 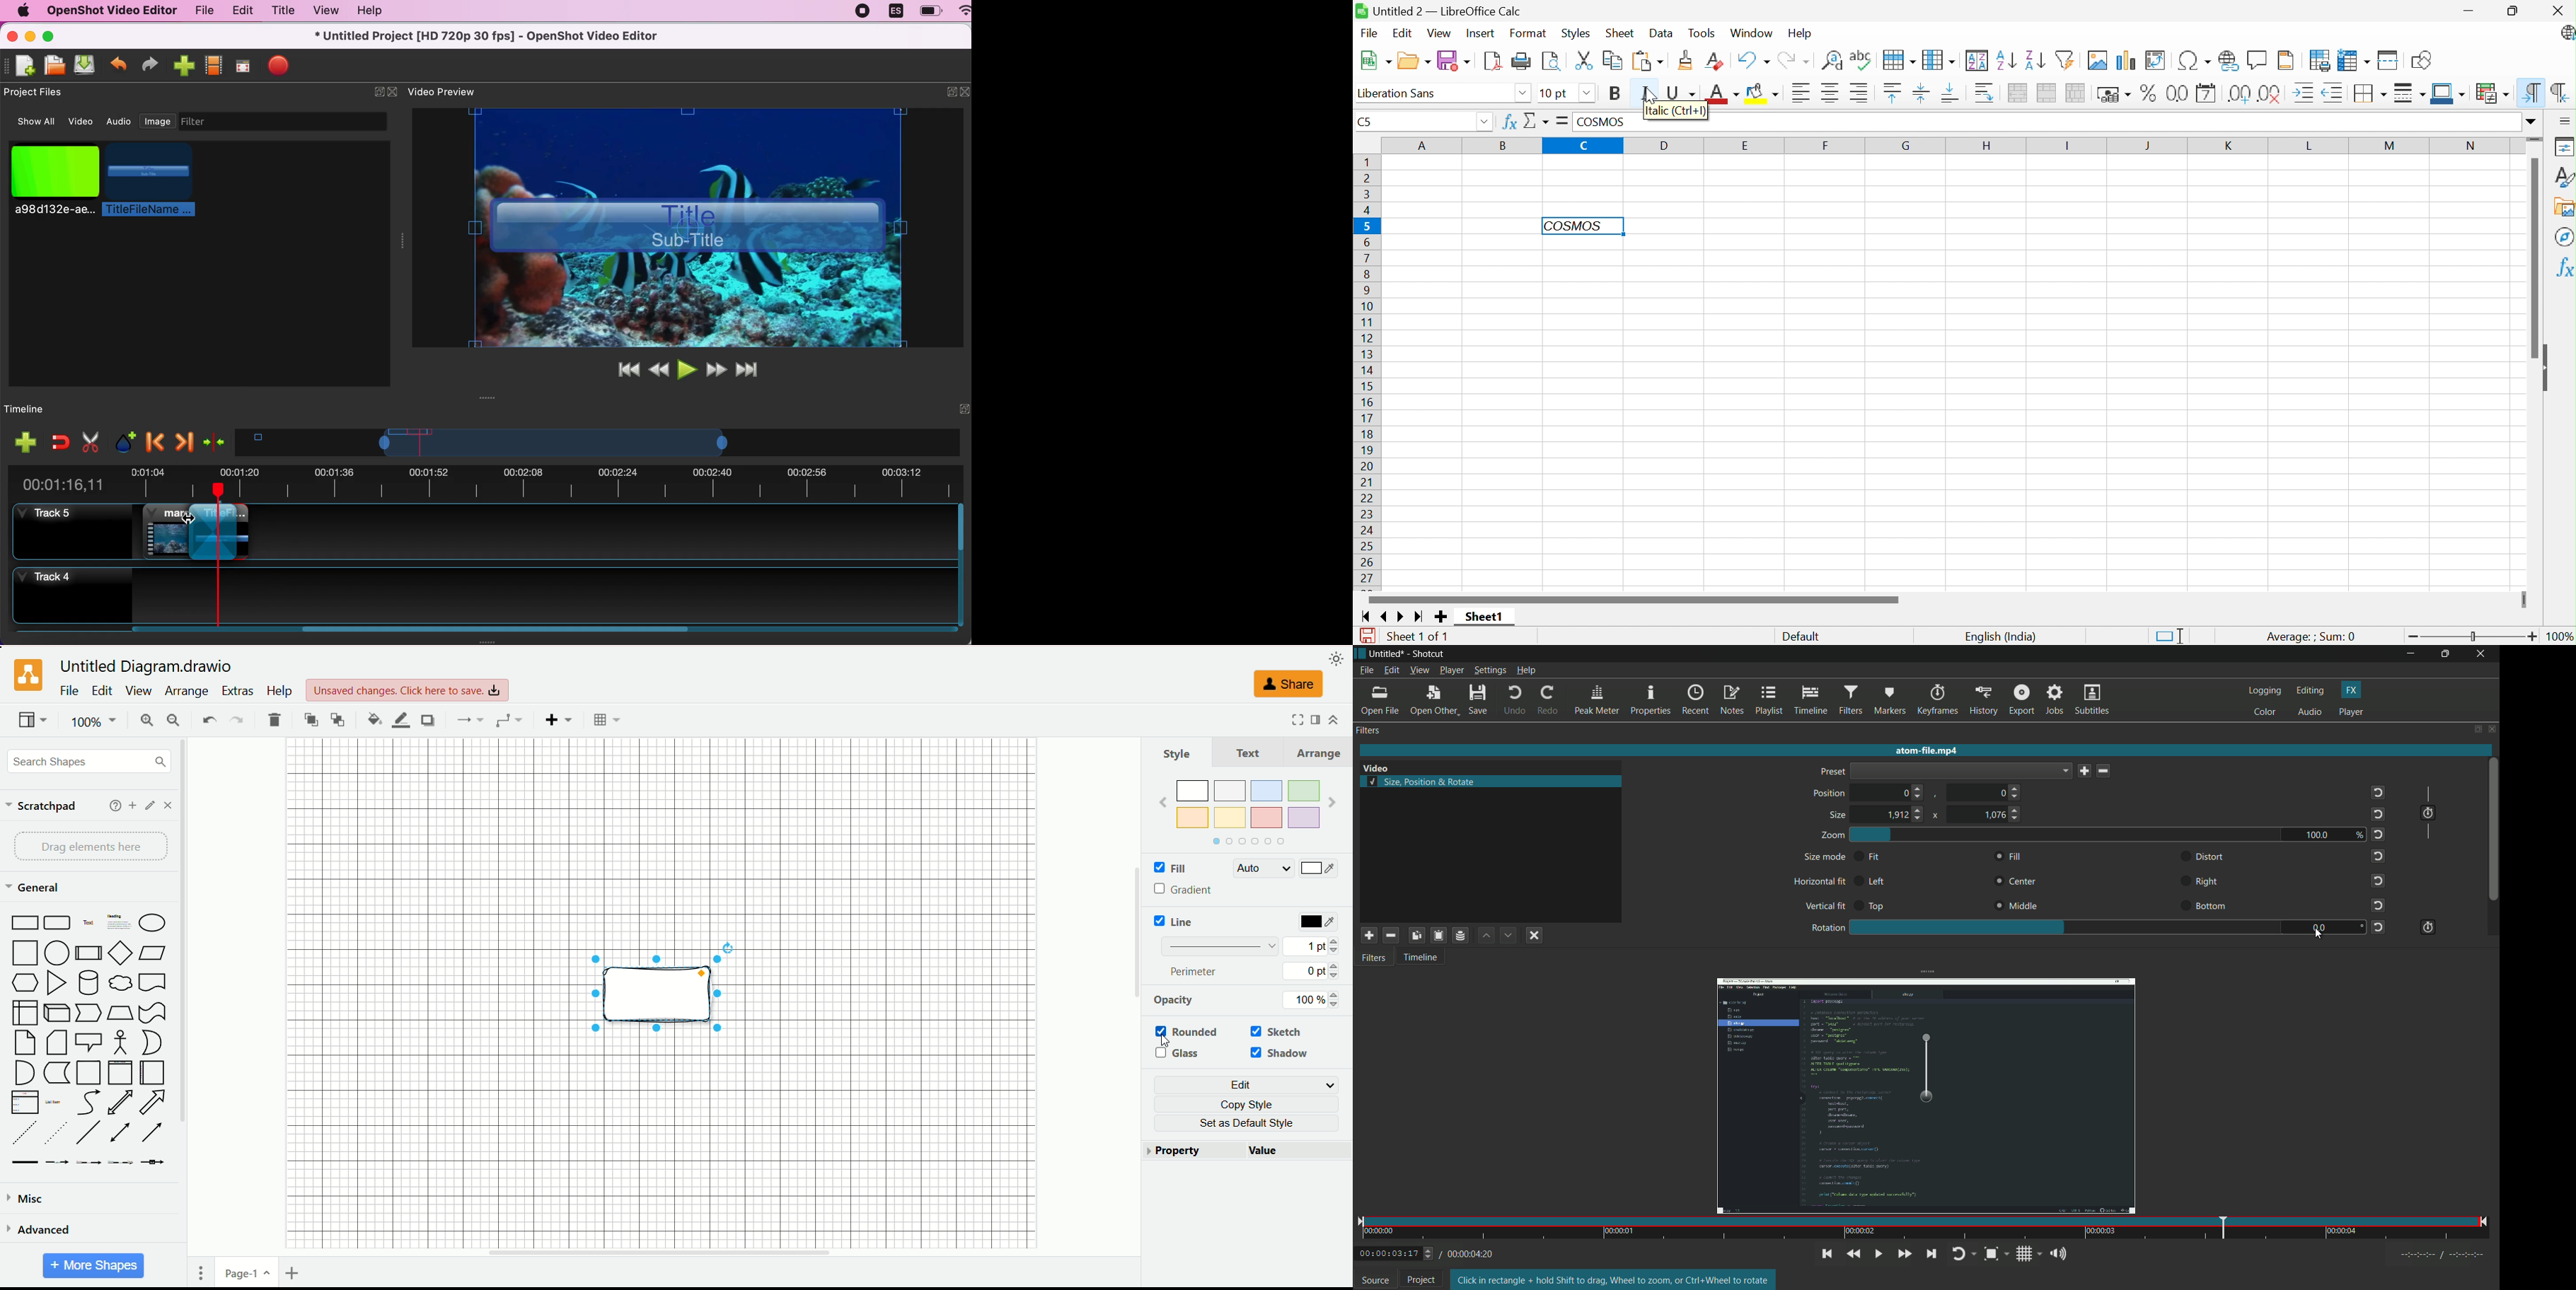 I want to click on The document has been modified. Click to save the document., so click(x=1367, y=636).